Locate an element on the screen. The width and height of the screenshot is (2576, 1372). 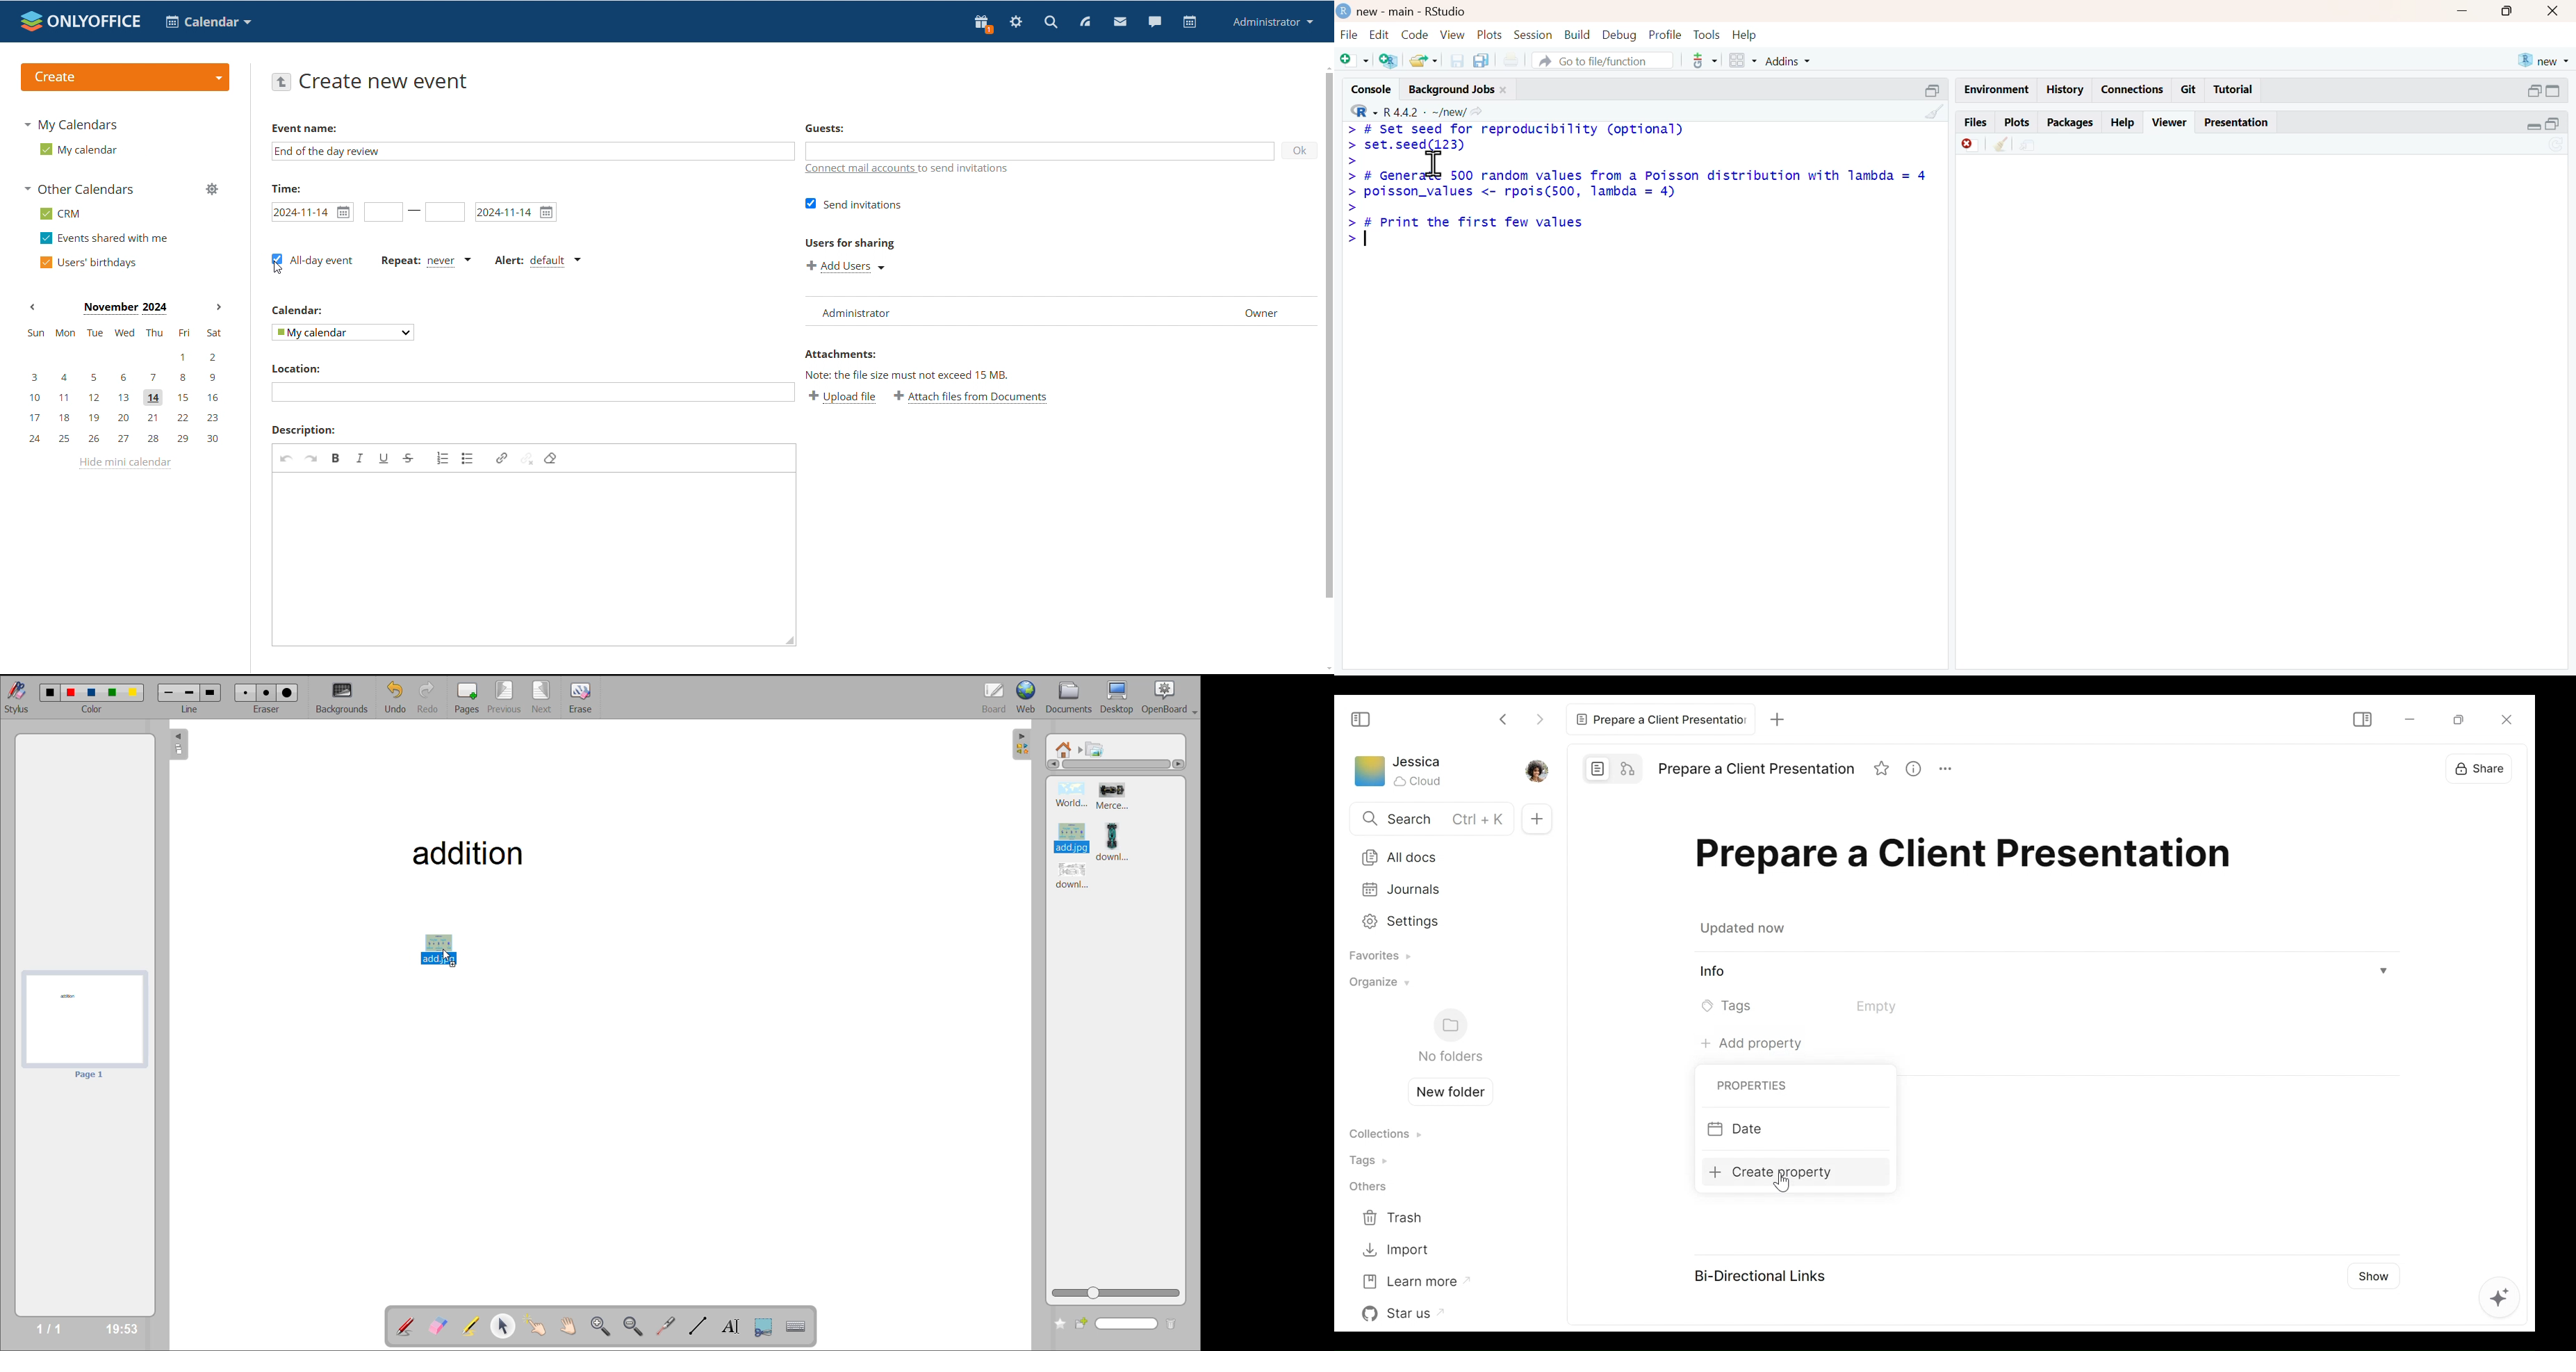
edit is located at coordinates (1379, 34).